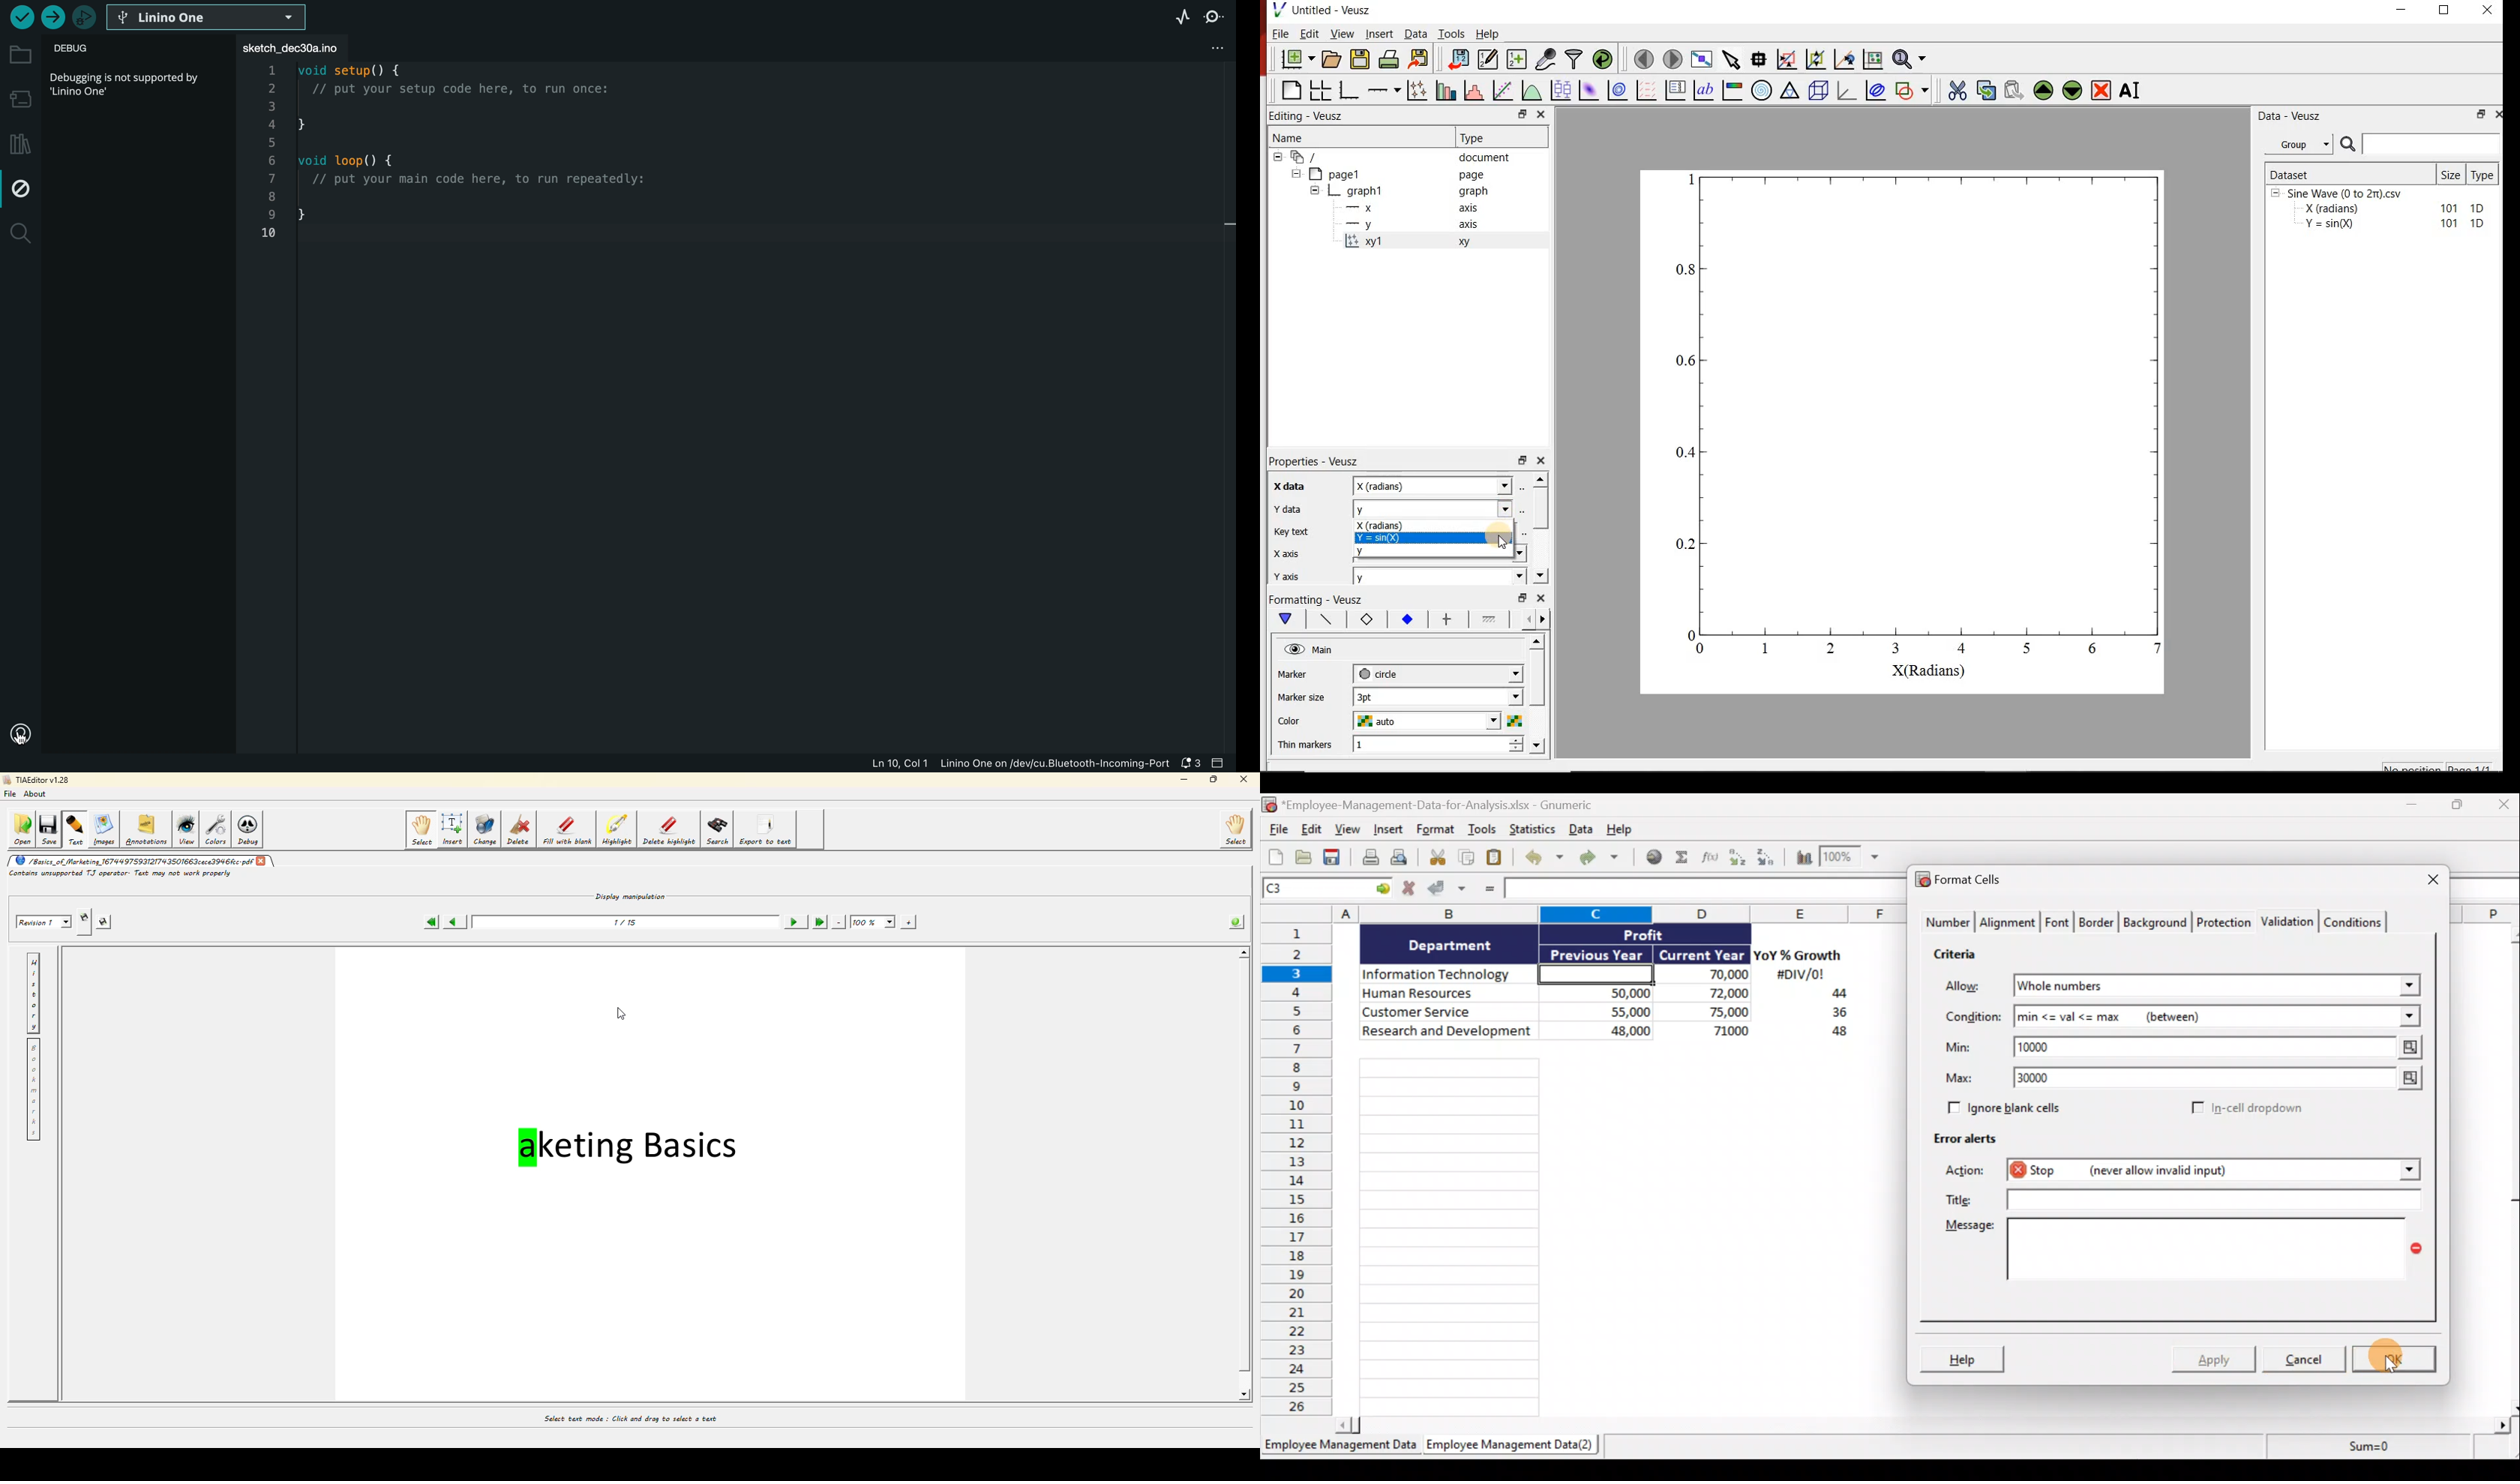  Describe the element at coordinates (22, 829) in the screenshot. I see `open` at that location.